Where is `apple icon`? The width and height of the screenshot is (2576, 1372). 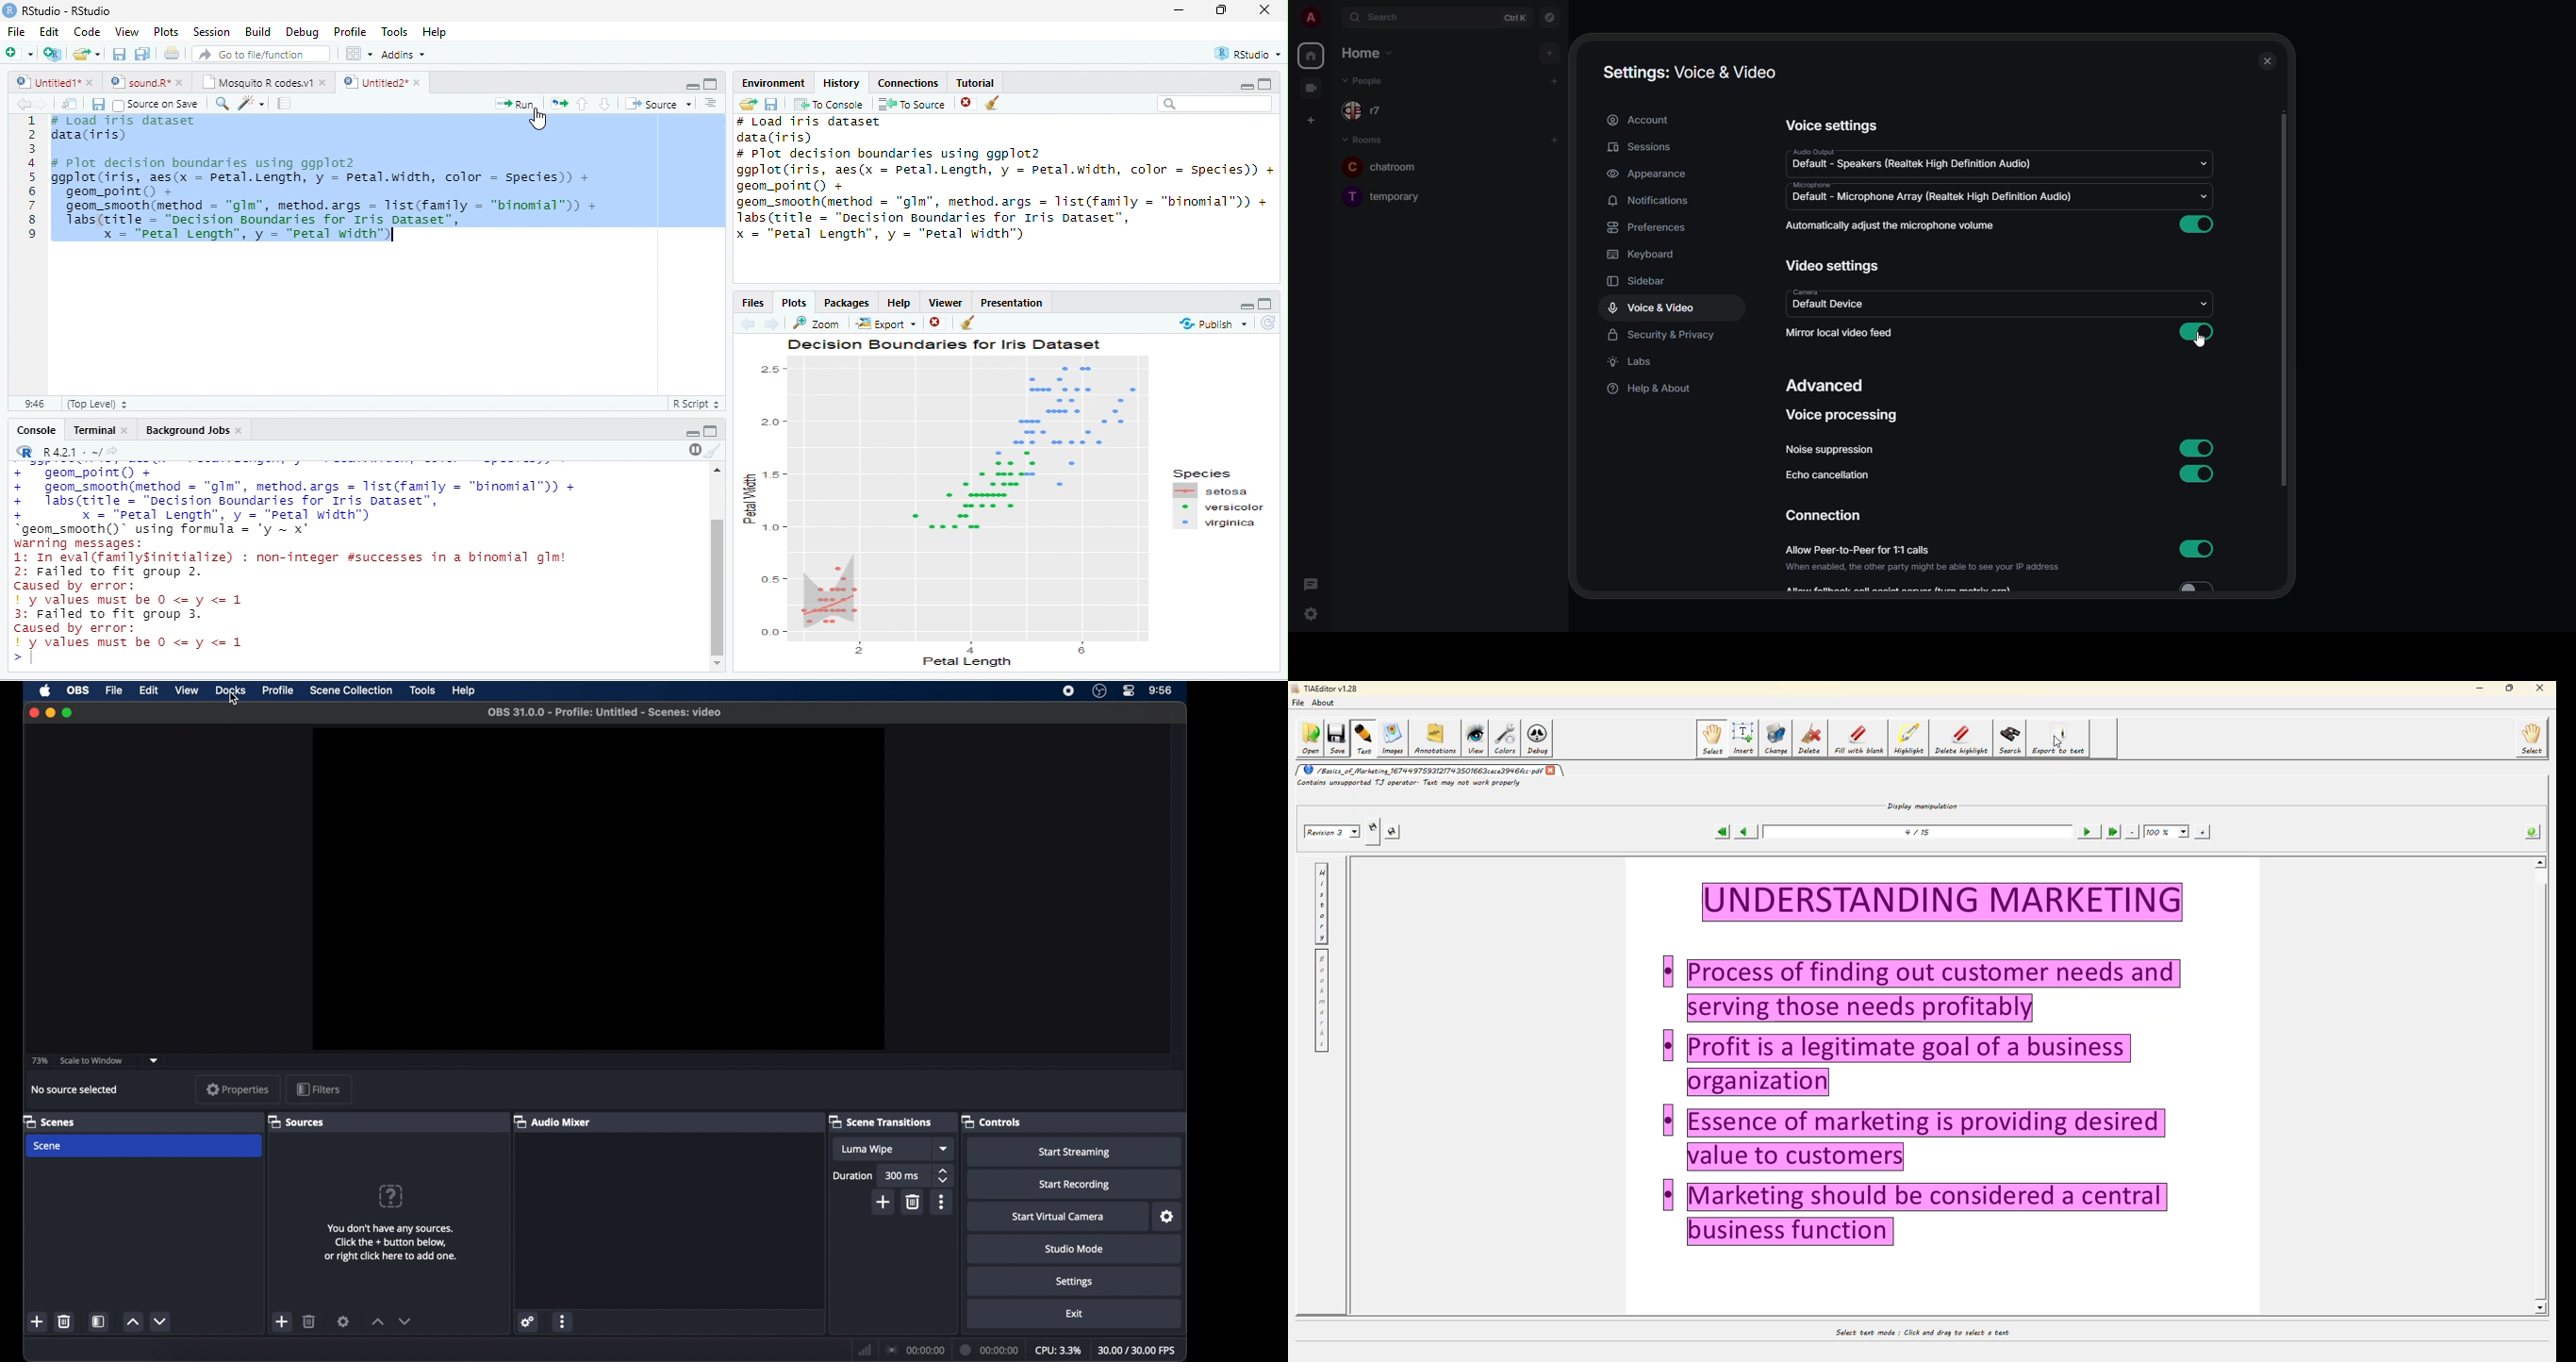 apple icon is located at coordinates (45, 690).